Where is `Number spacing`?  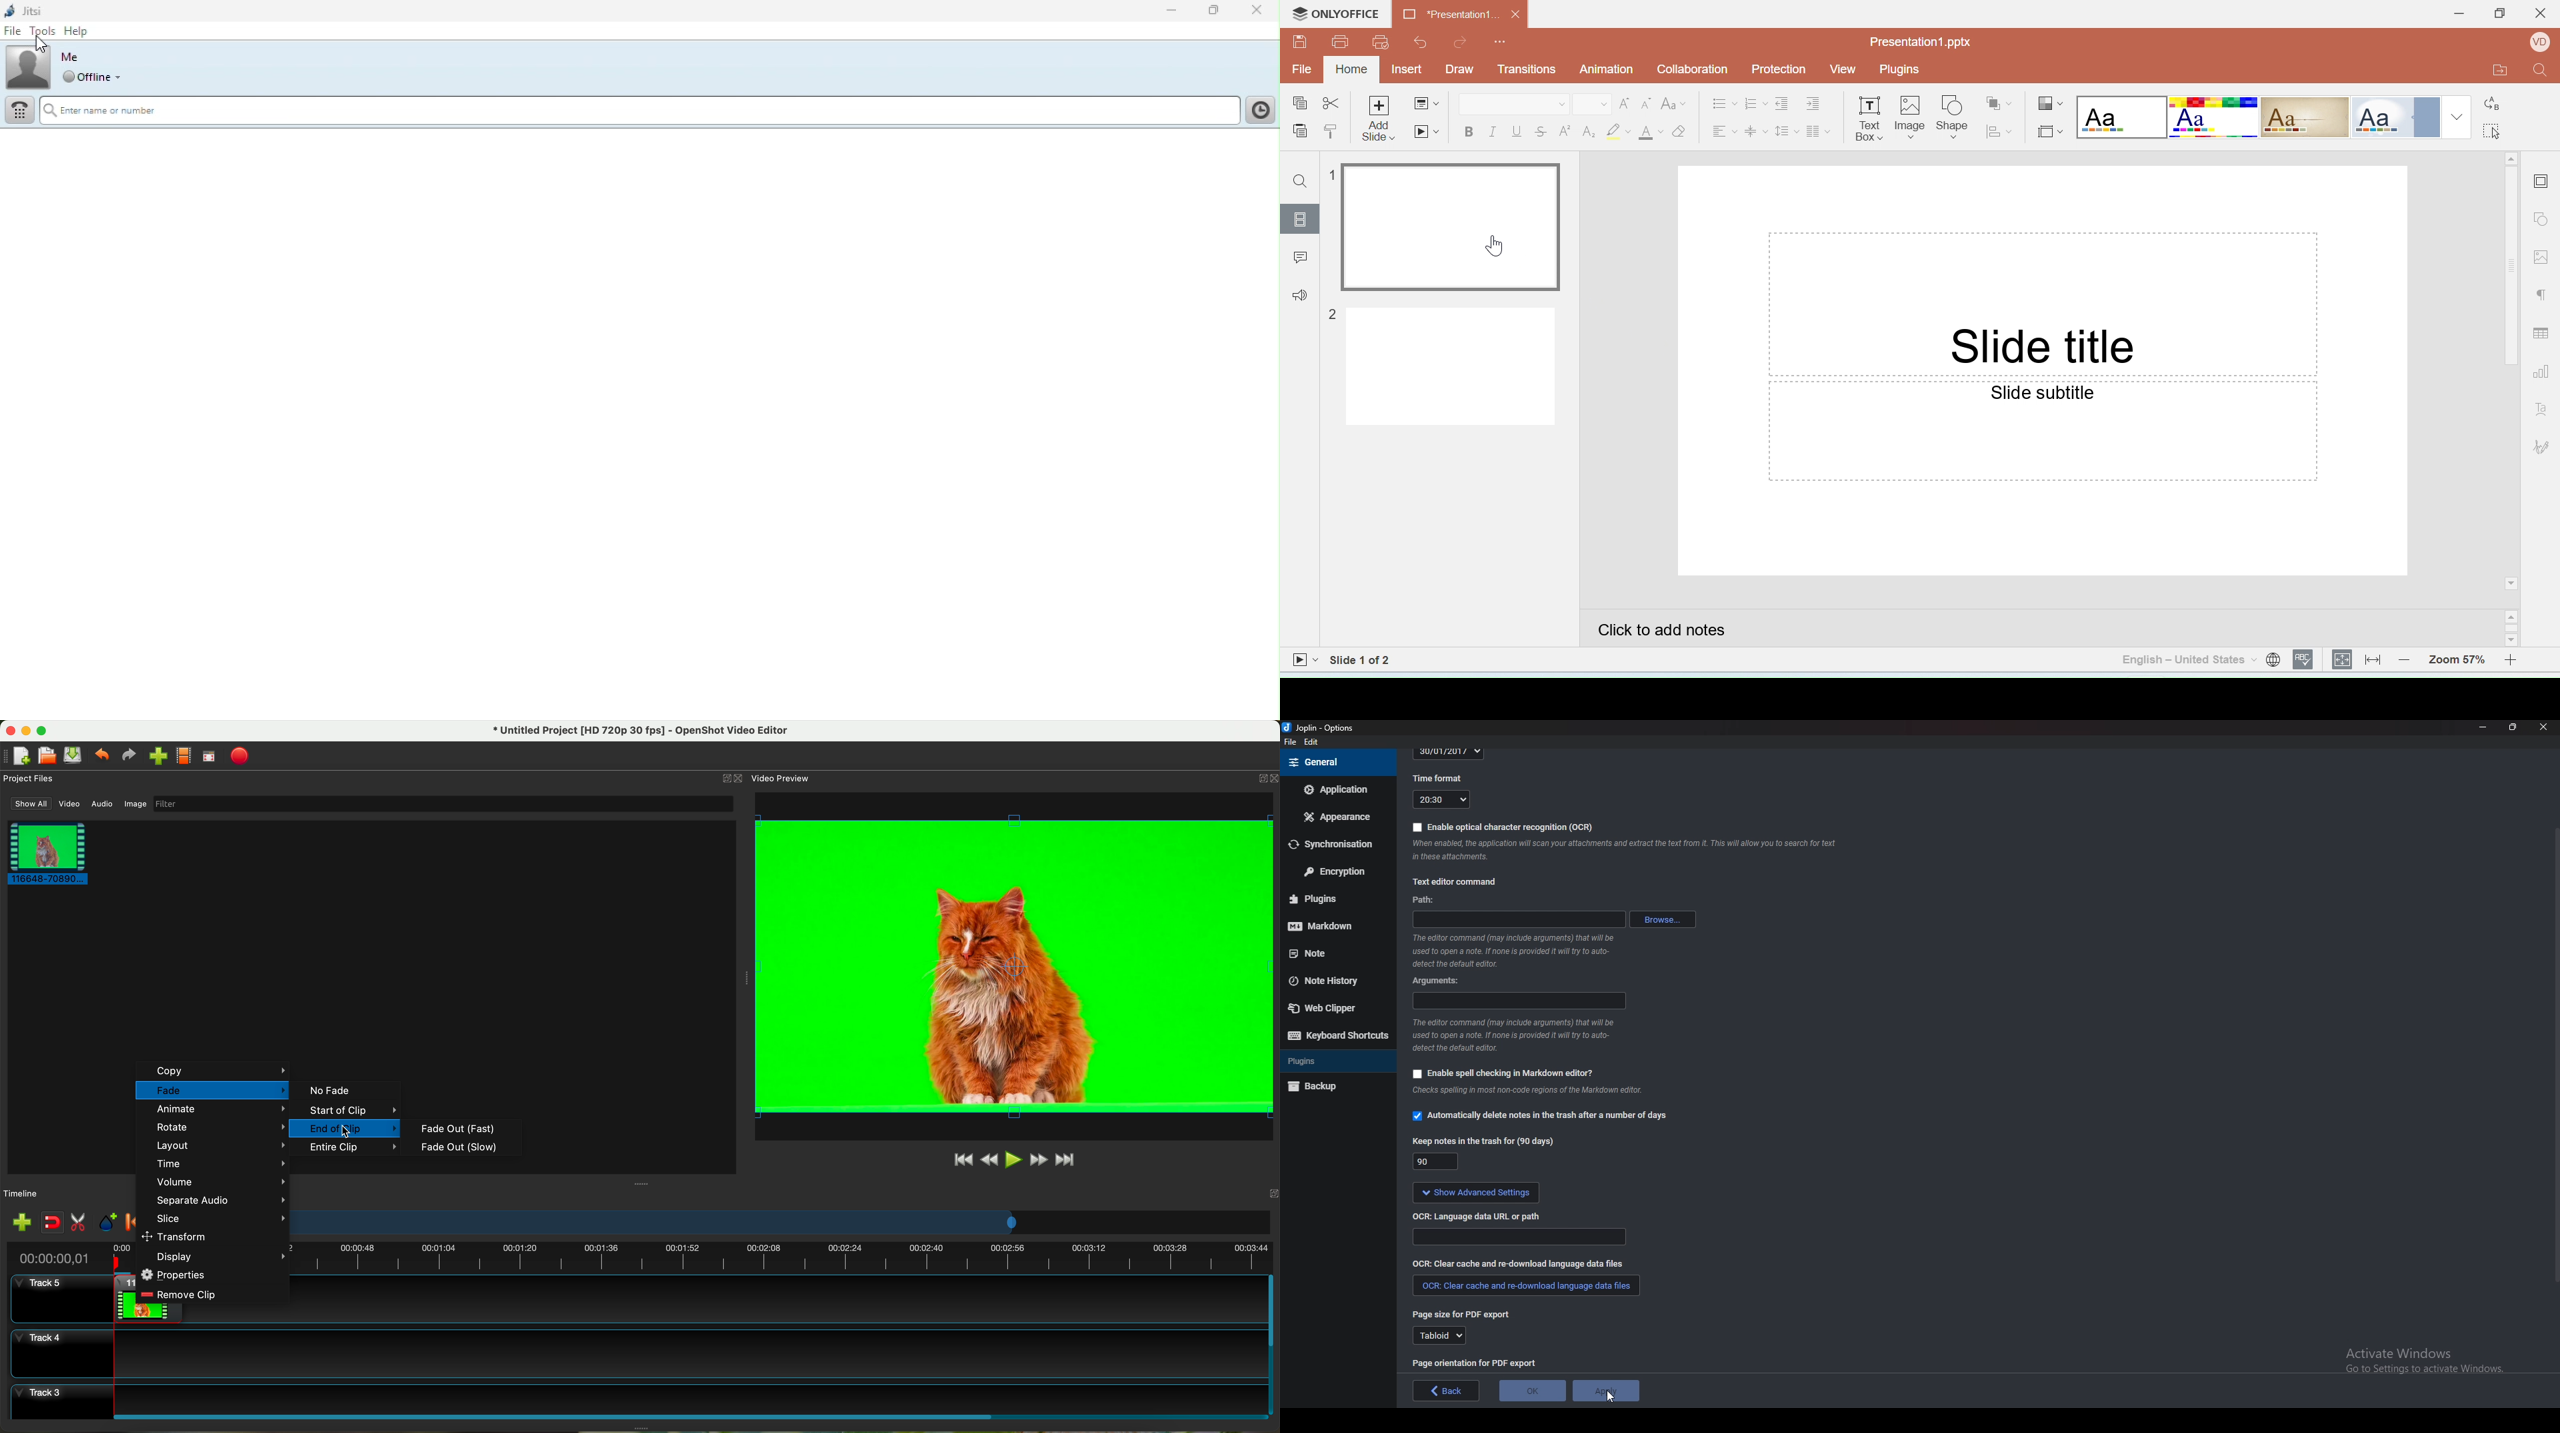 Number spacing is located at coordinates (1757, 102).